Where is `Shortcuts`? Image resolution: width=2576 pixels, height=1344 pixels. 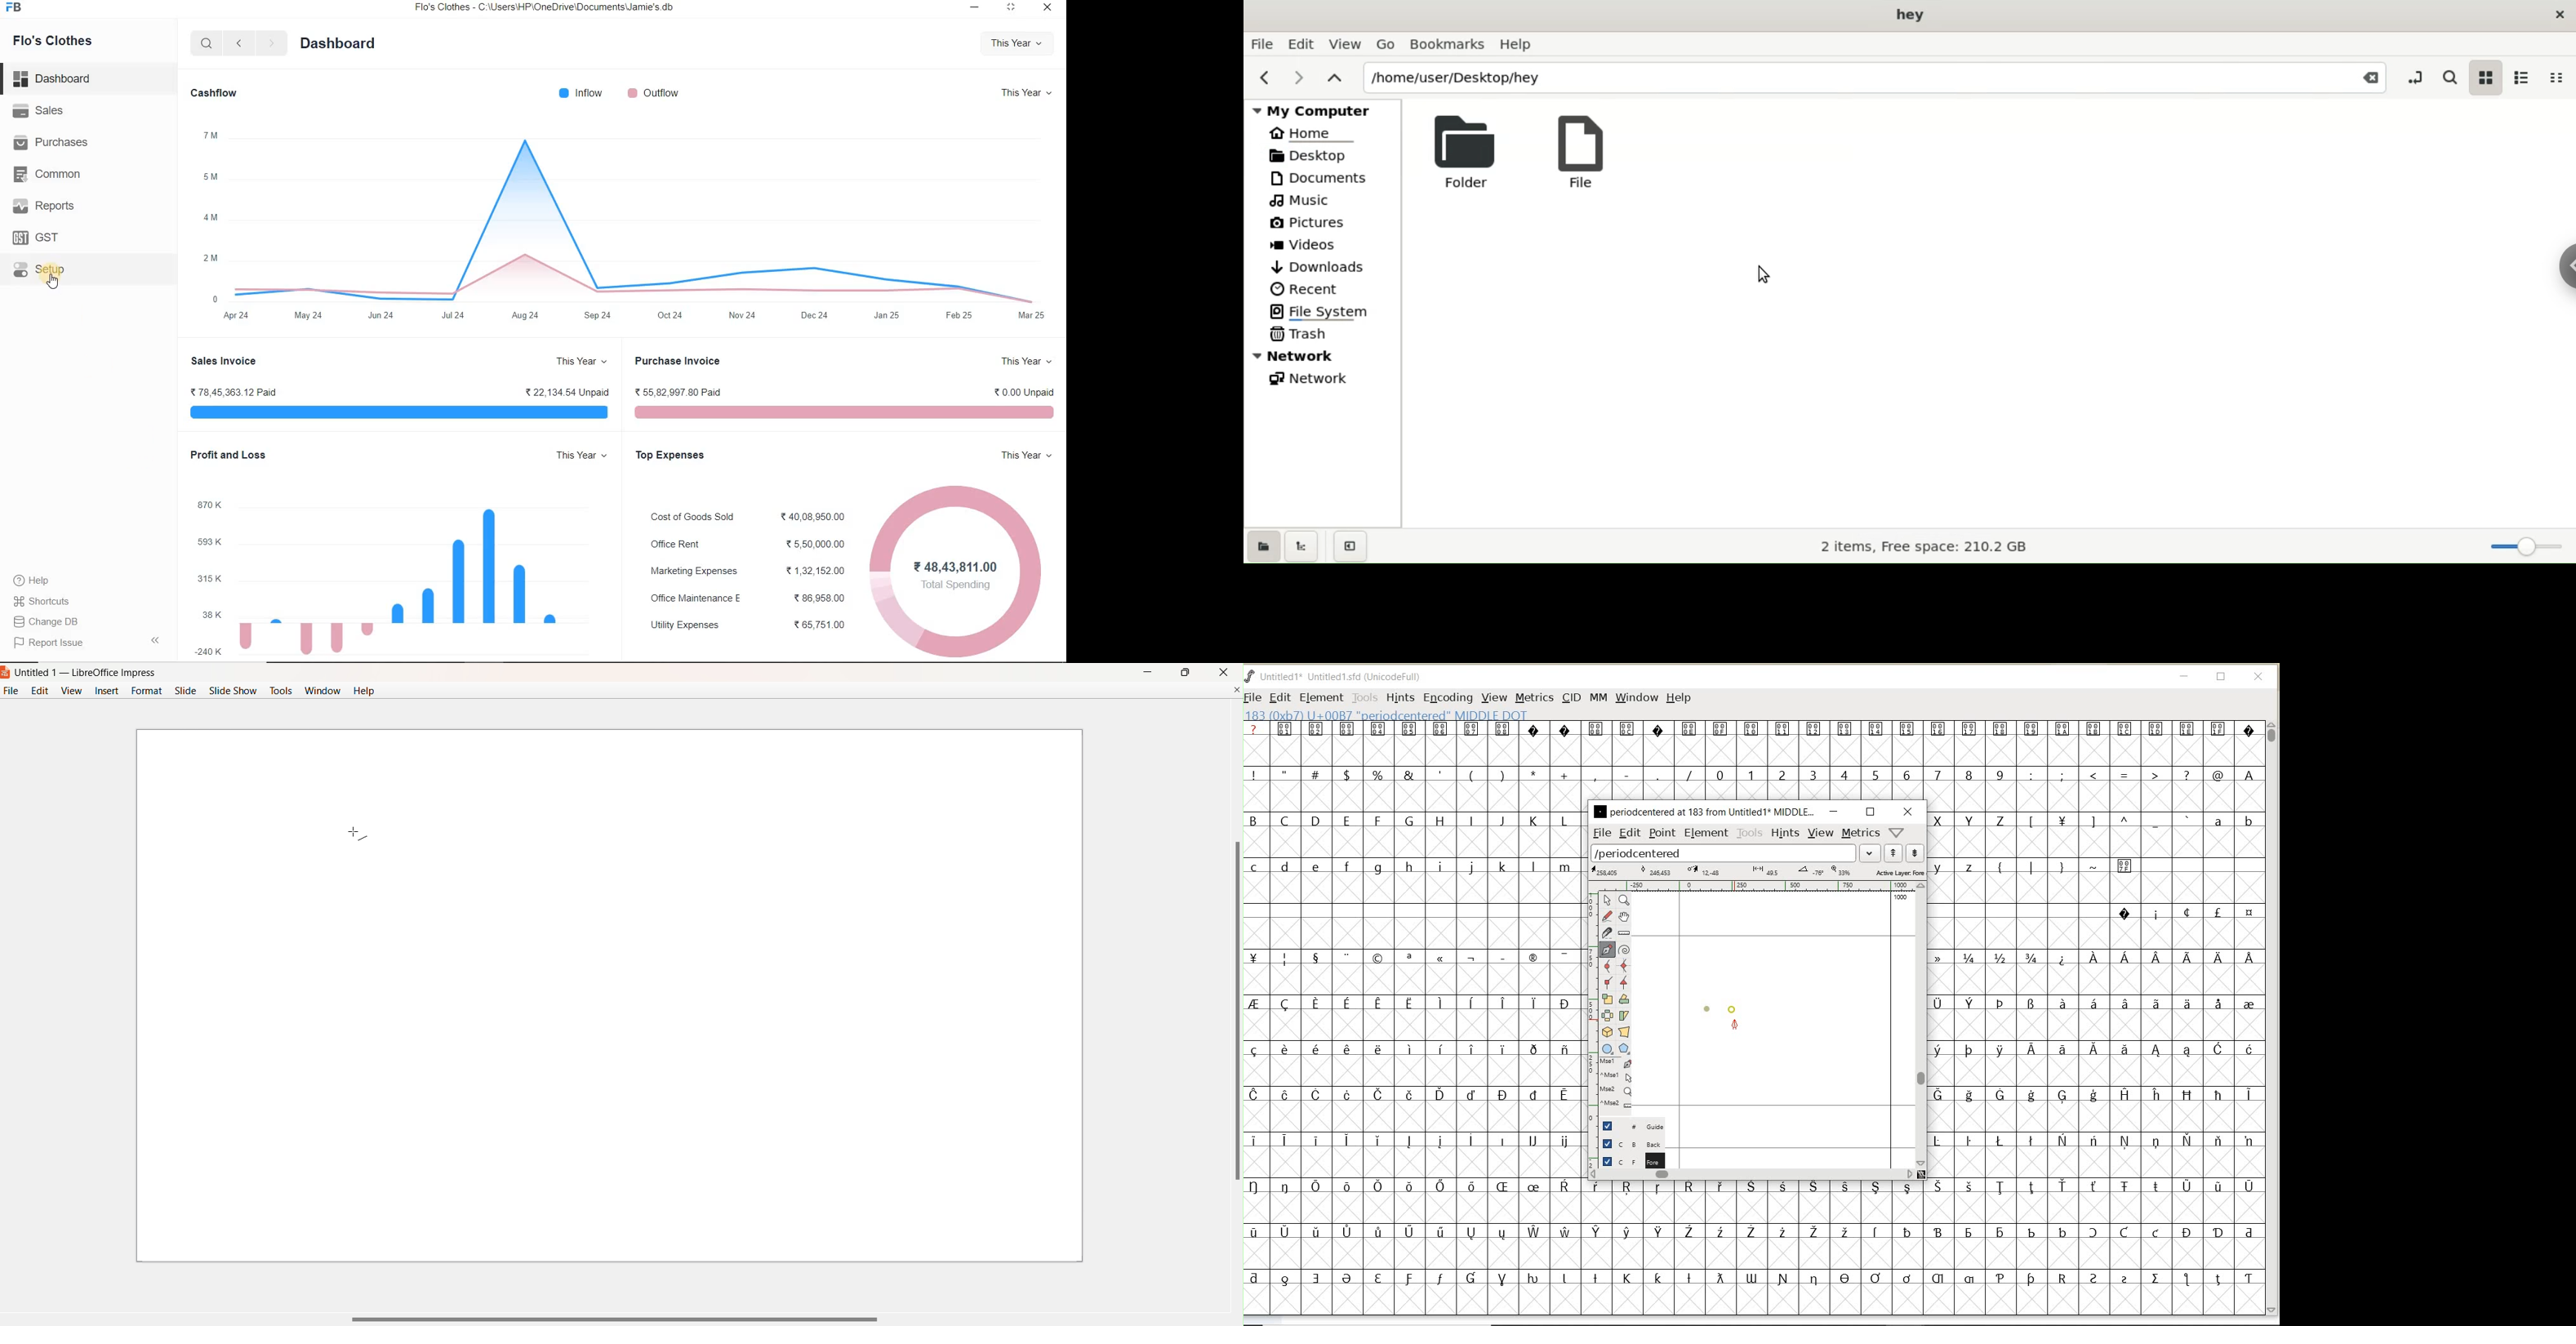
Shortcuts is located at coordinates (89, 601).